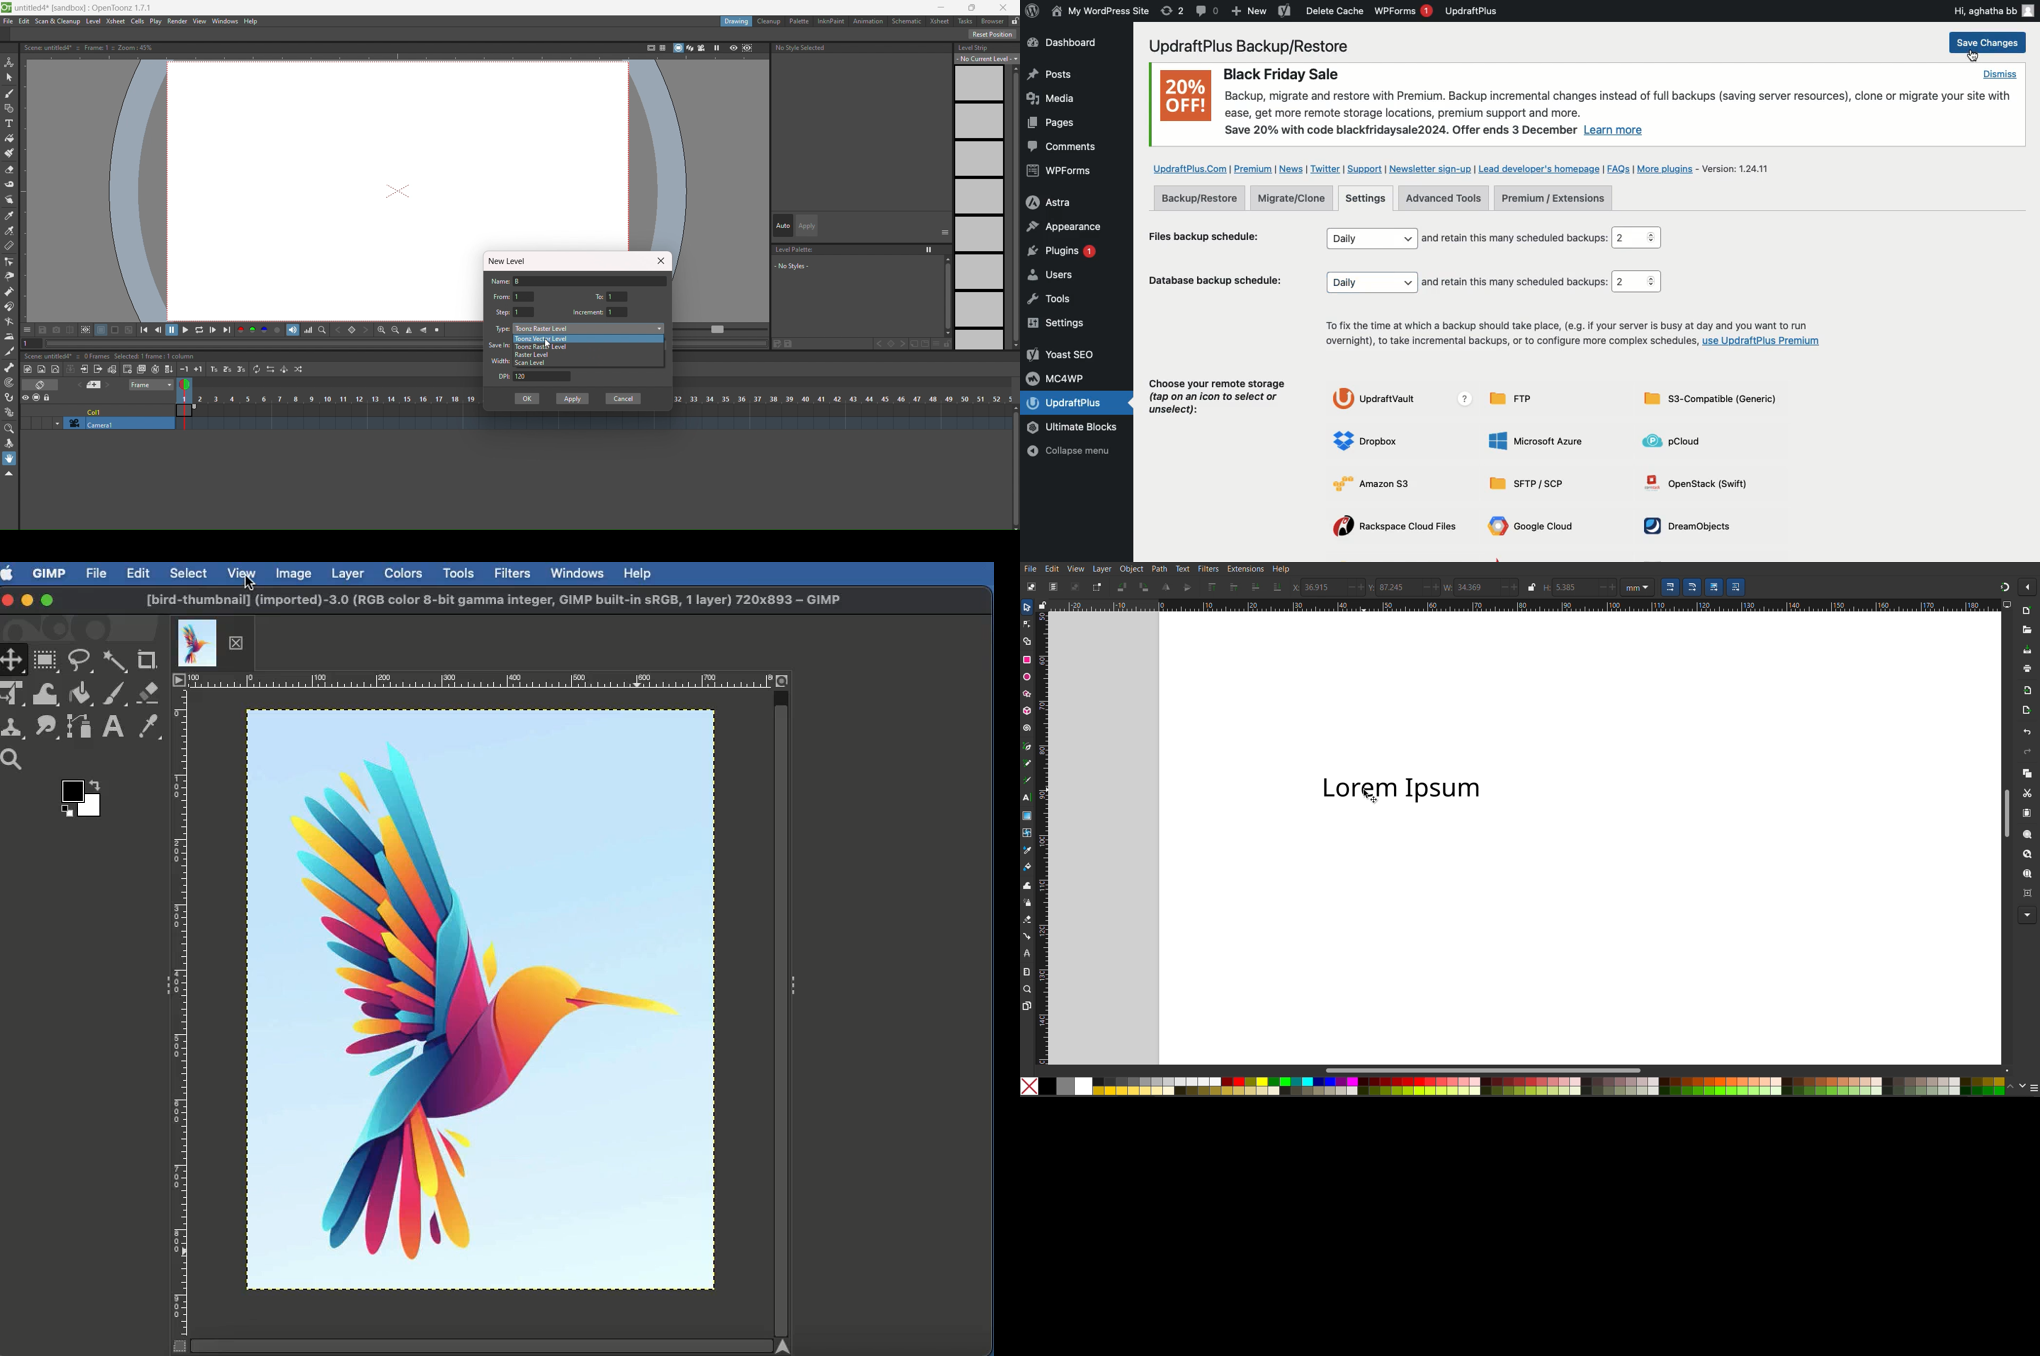  What do you see at coordinates (70, 329) in the screenshot?
I see `tool` at bounding box center [70, 329].